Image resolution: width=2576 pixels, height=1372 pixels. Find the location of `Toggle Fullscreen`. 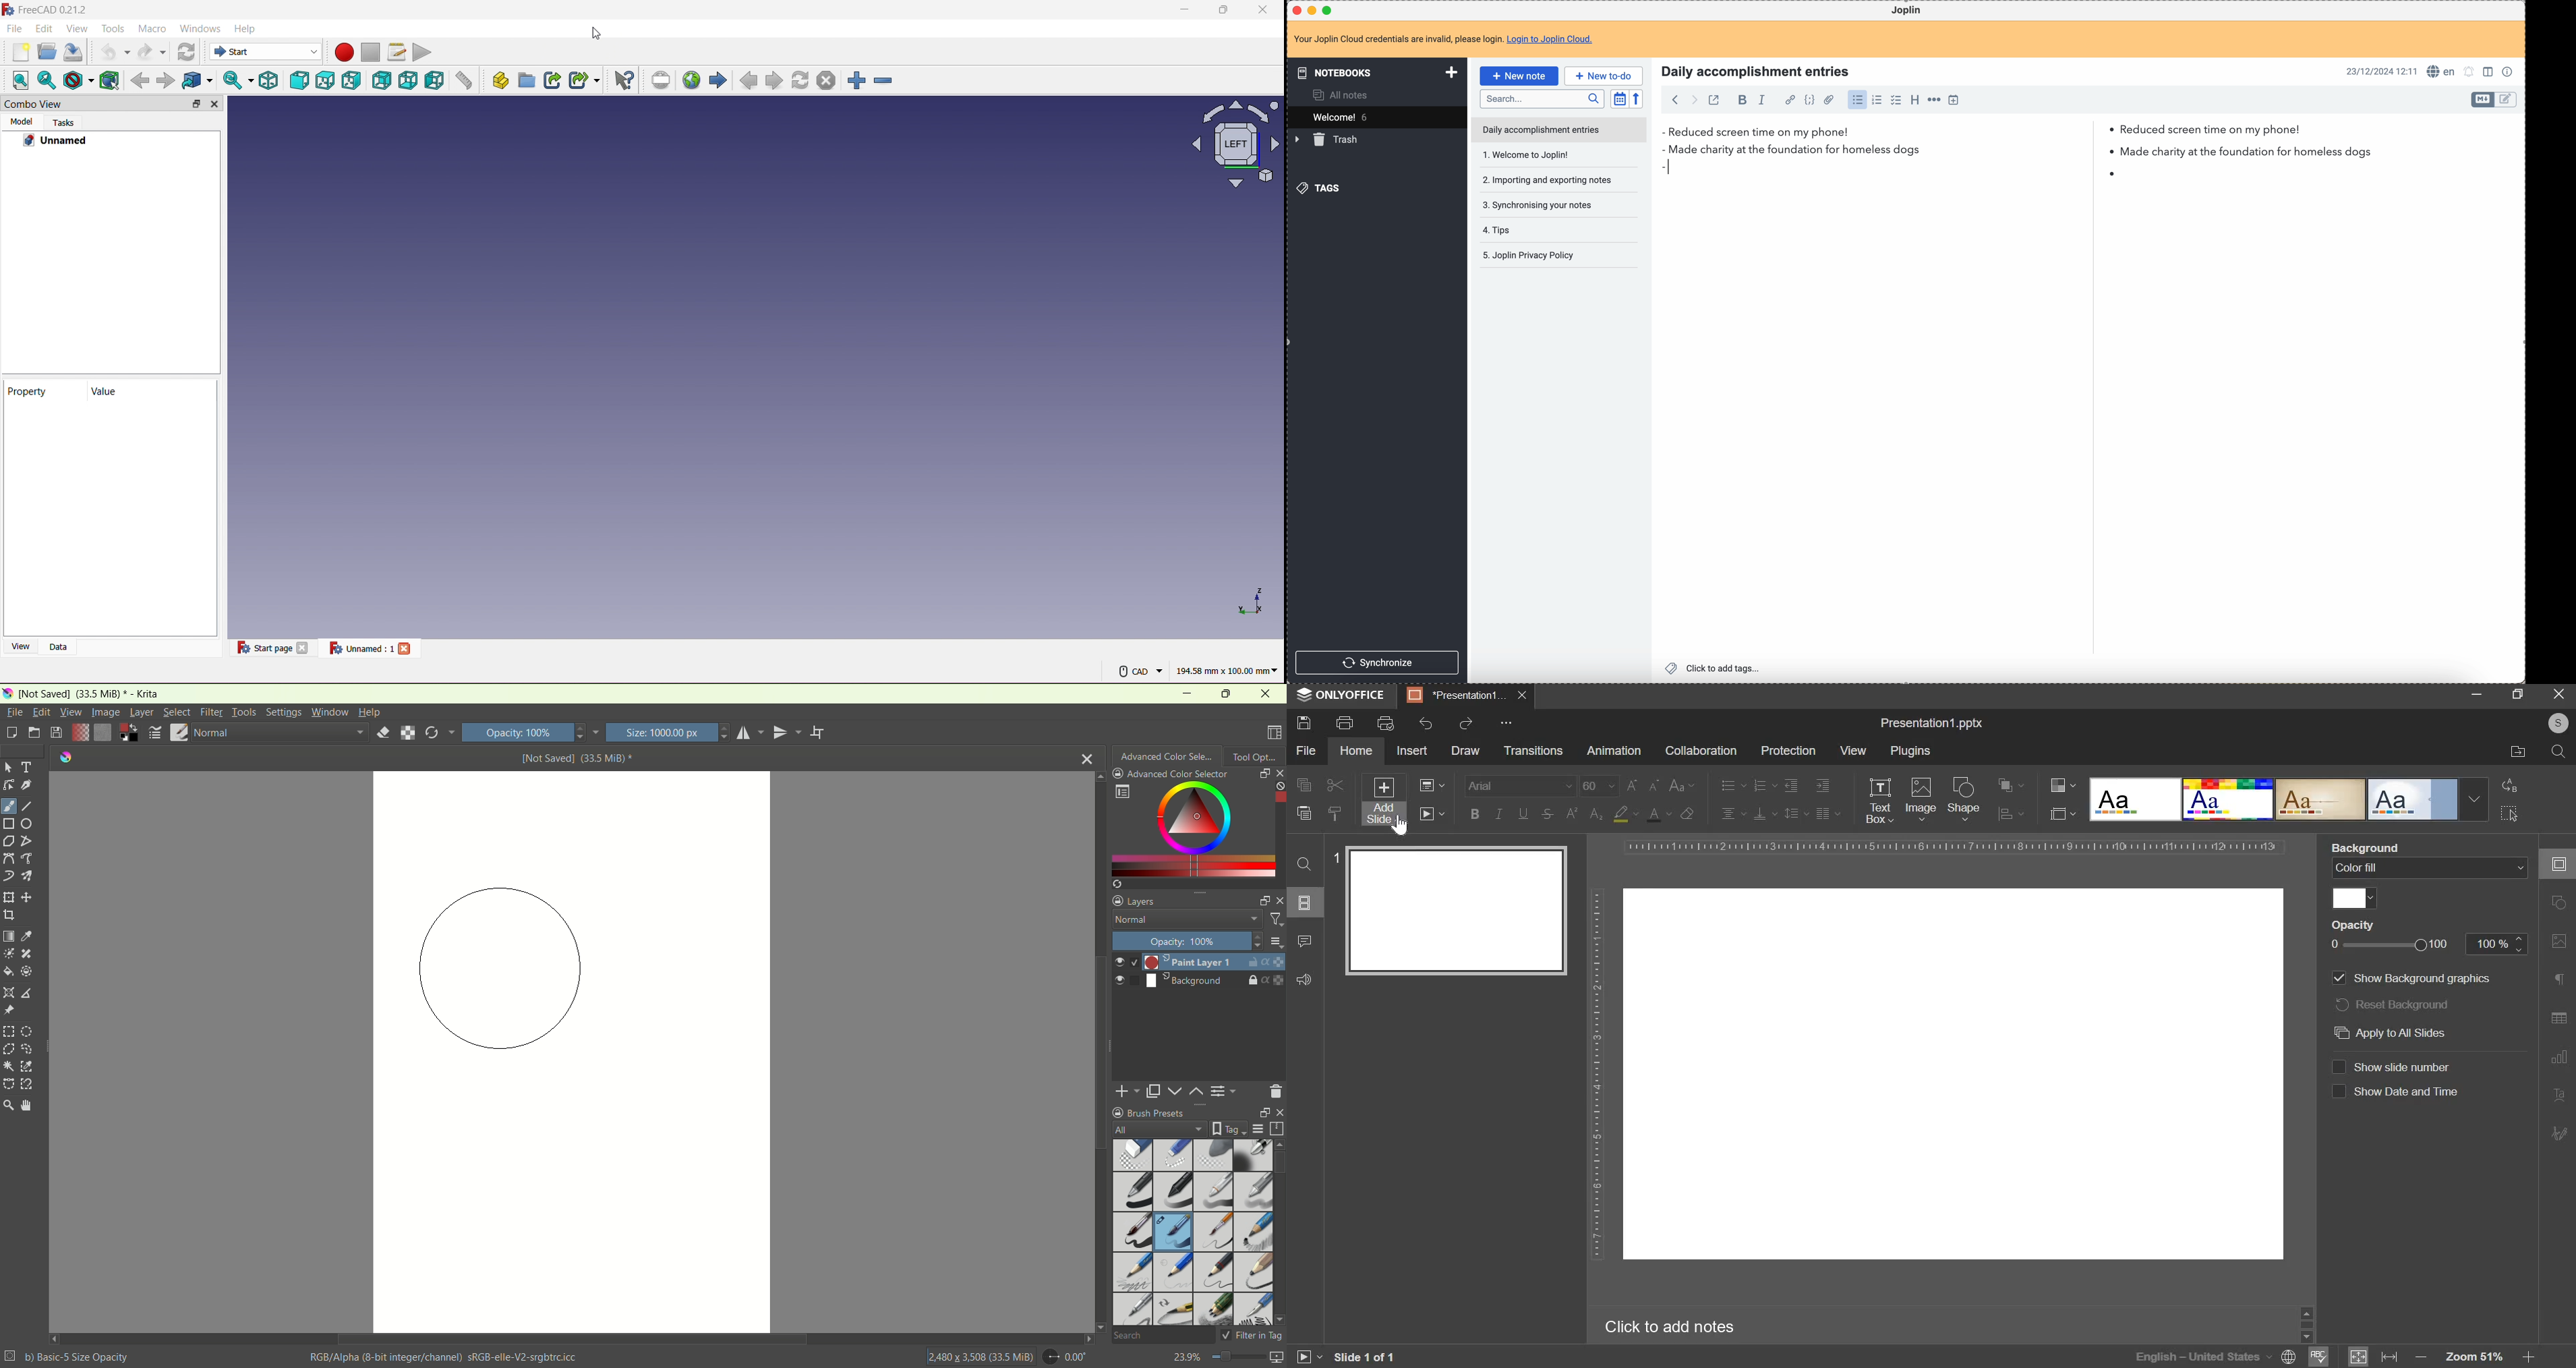

Toggle Fullscreen is located at coordinates (661, 80).